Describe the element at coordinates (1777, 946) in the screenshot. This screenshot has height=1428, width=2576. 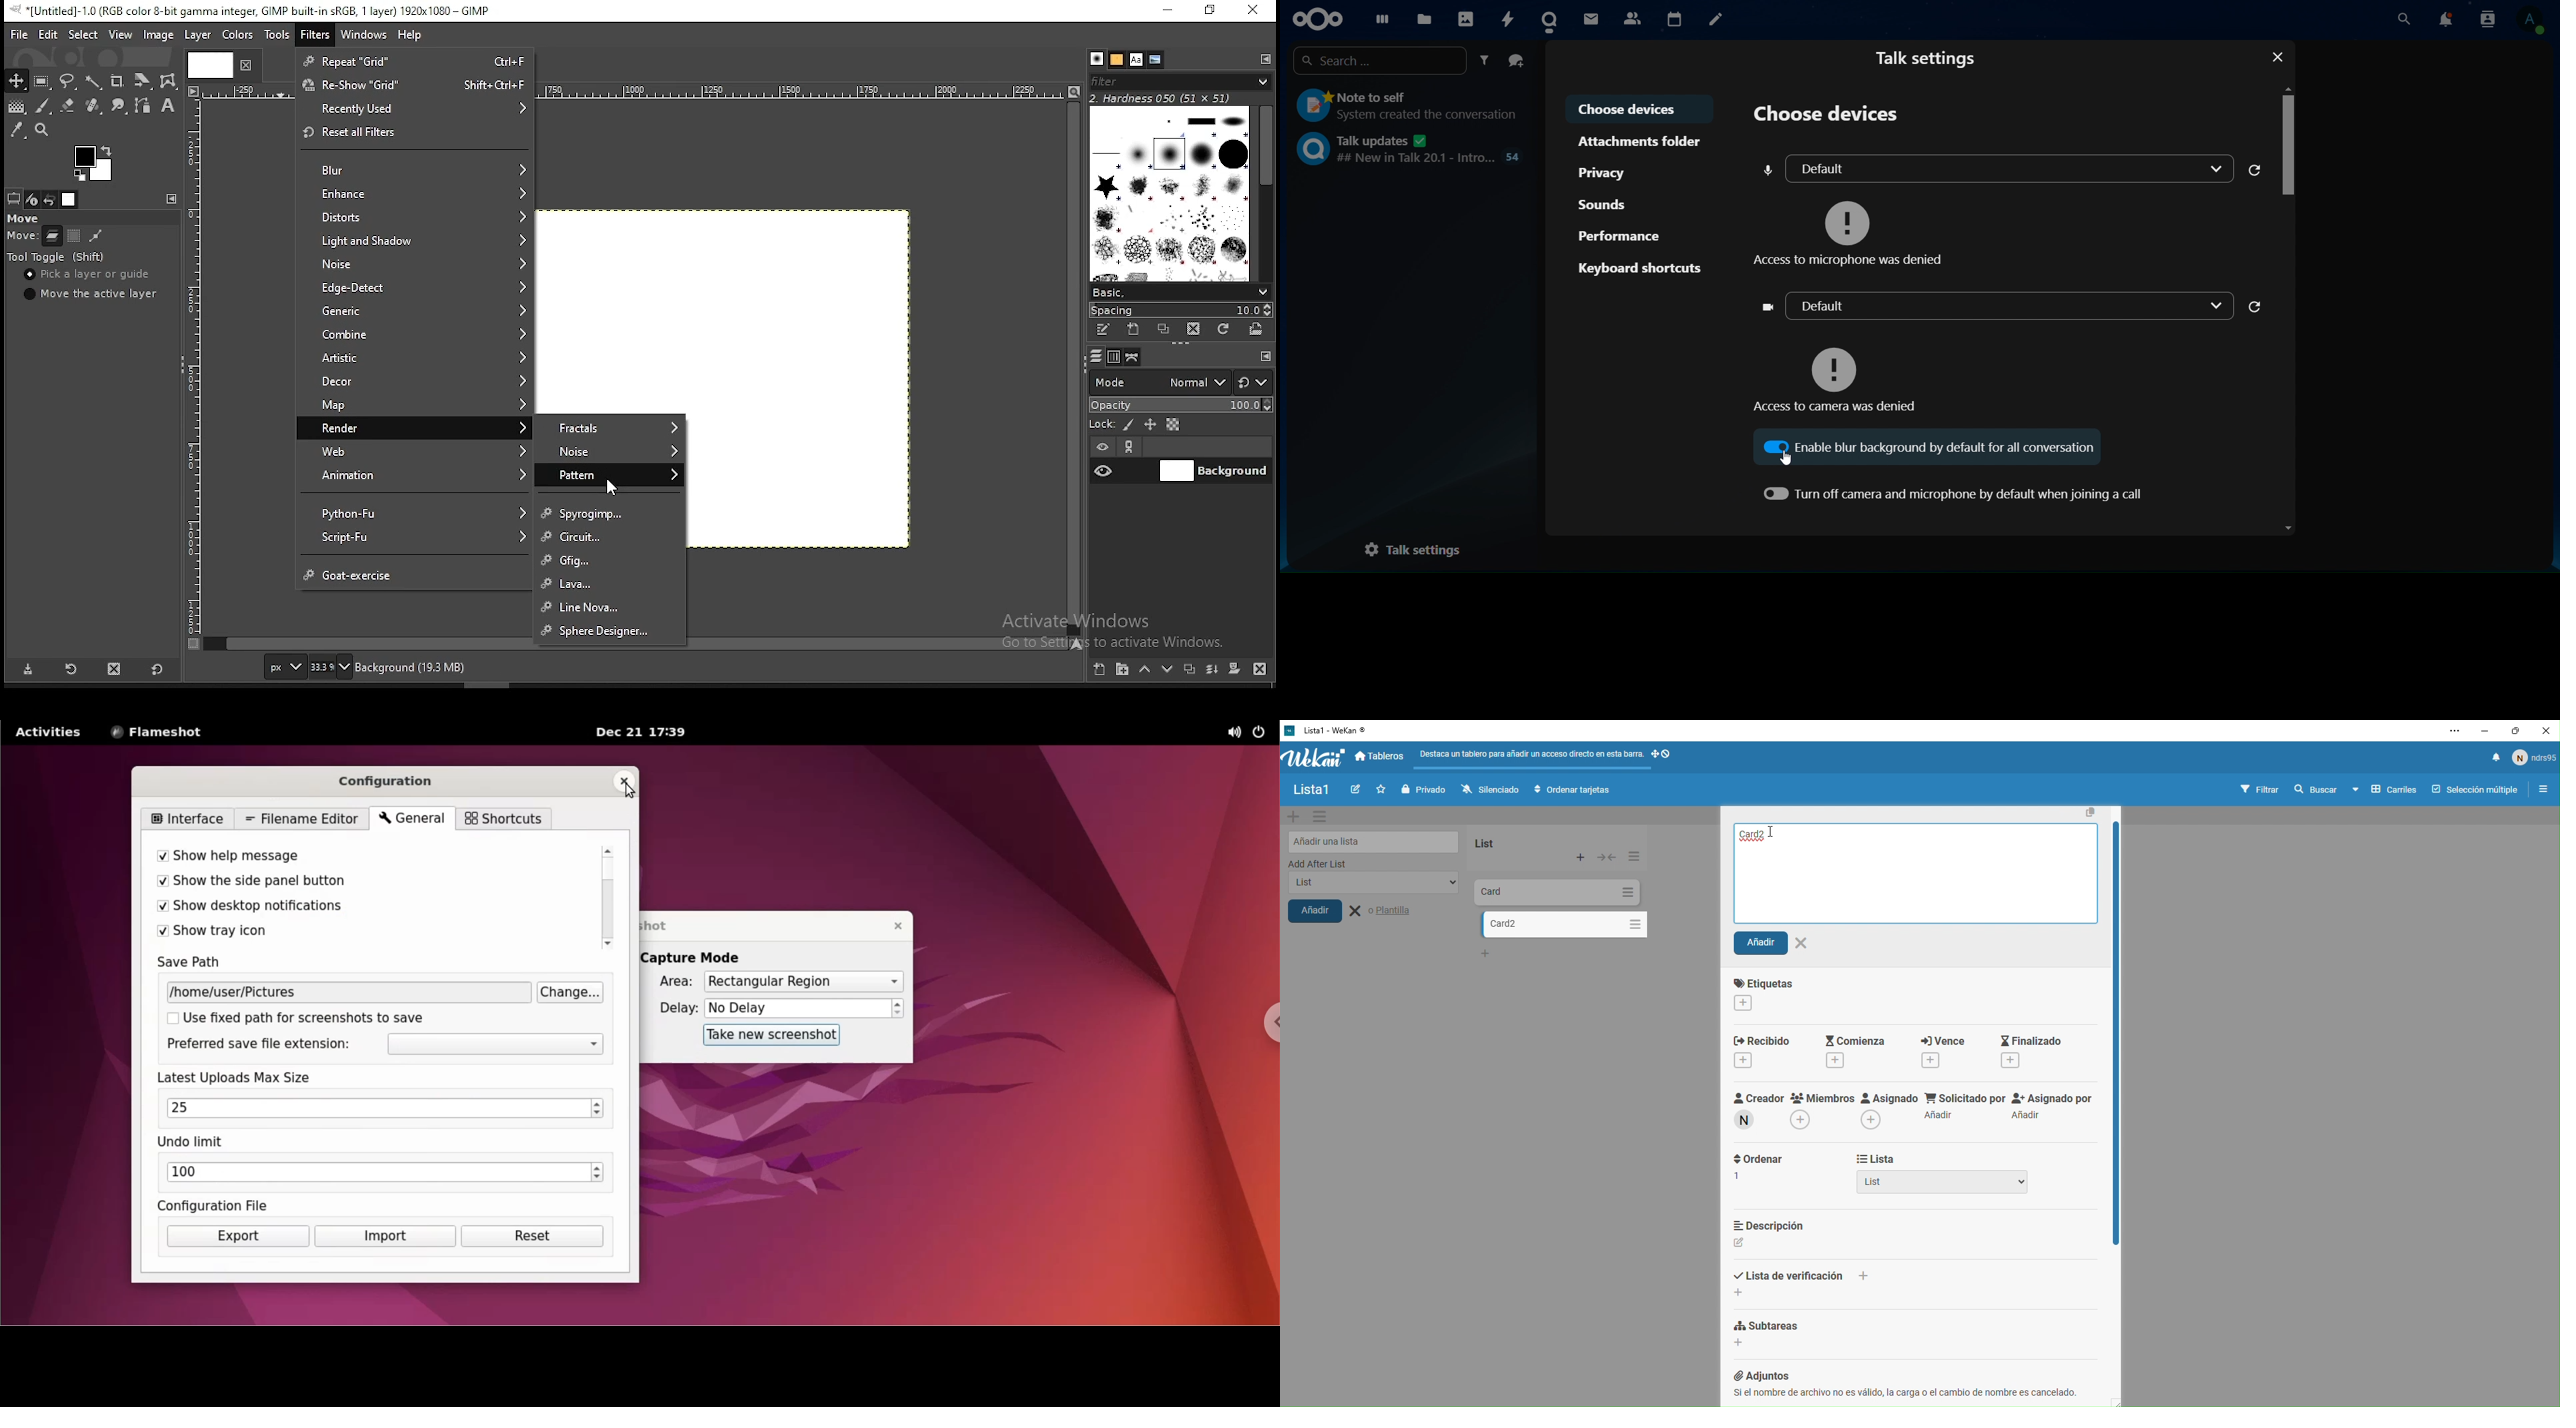
I see `Anadir` at that location.